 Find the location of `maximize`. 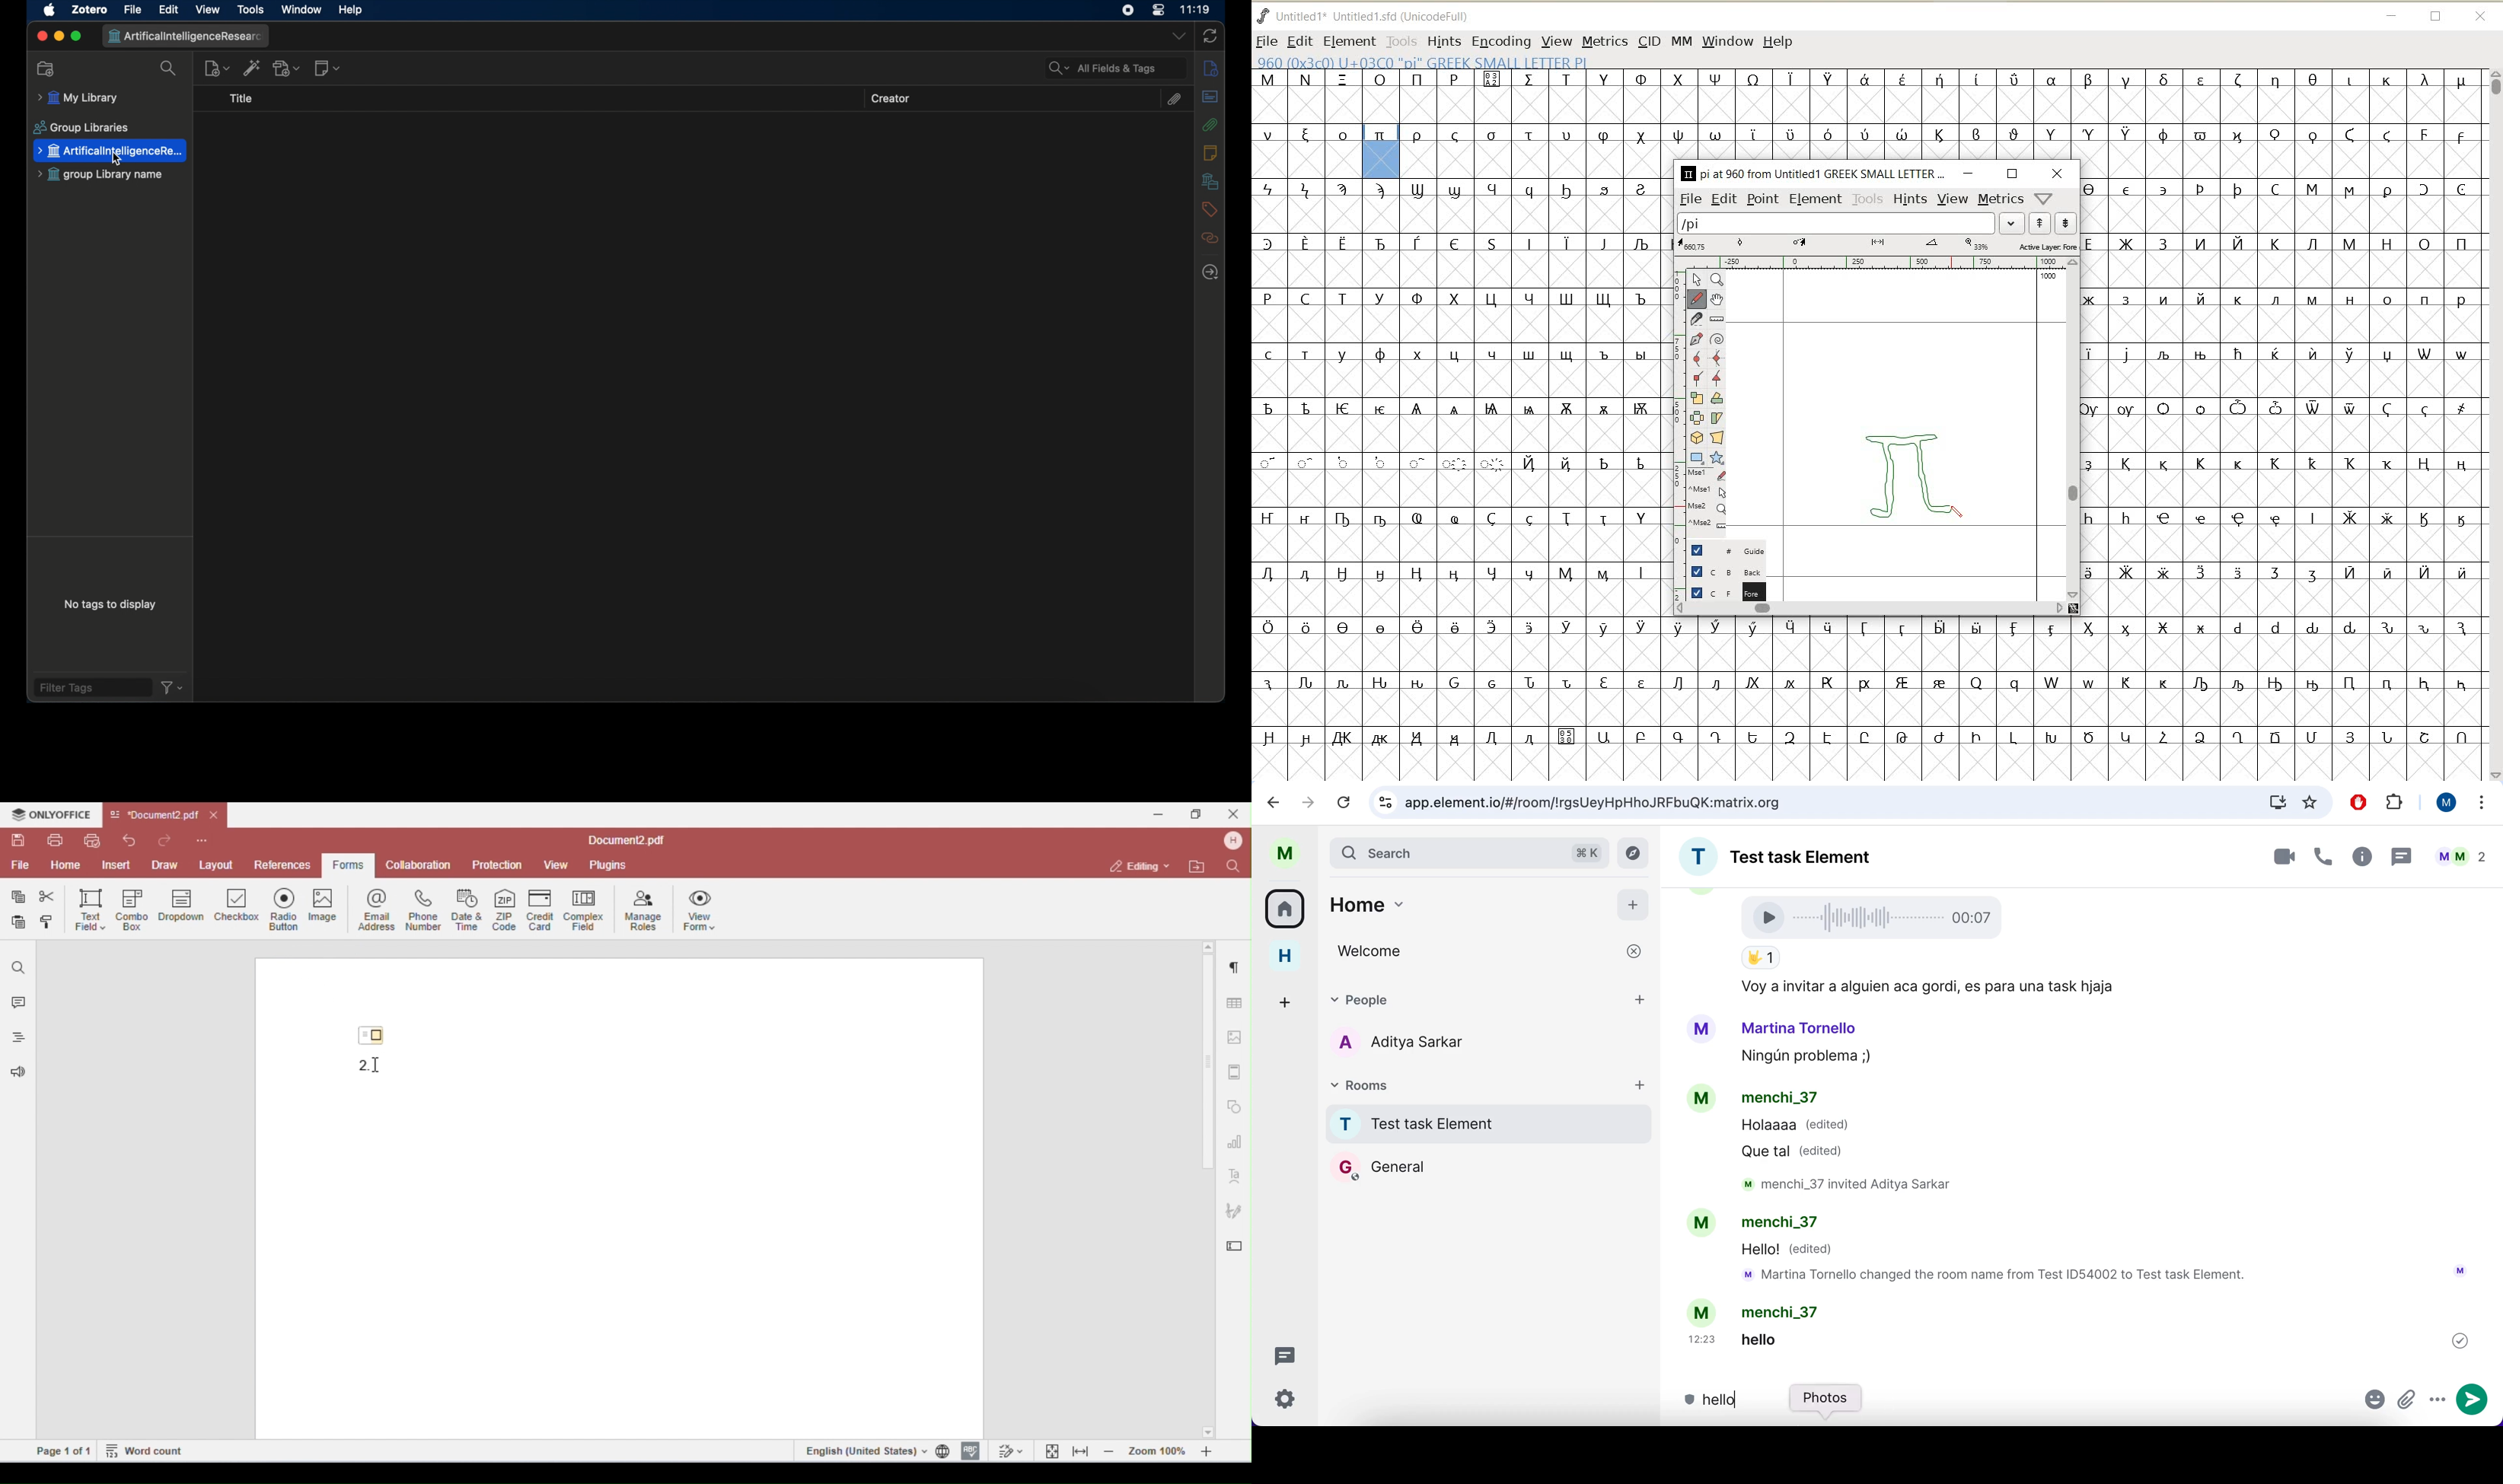

maximize is located at coordinates (76, 36).